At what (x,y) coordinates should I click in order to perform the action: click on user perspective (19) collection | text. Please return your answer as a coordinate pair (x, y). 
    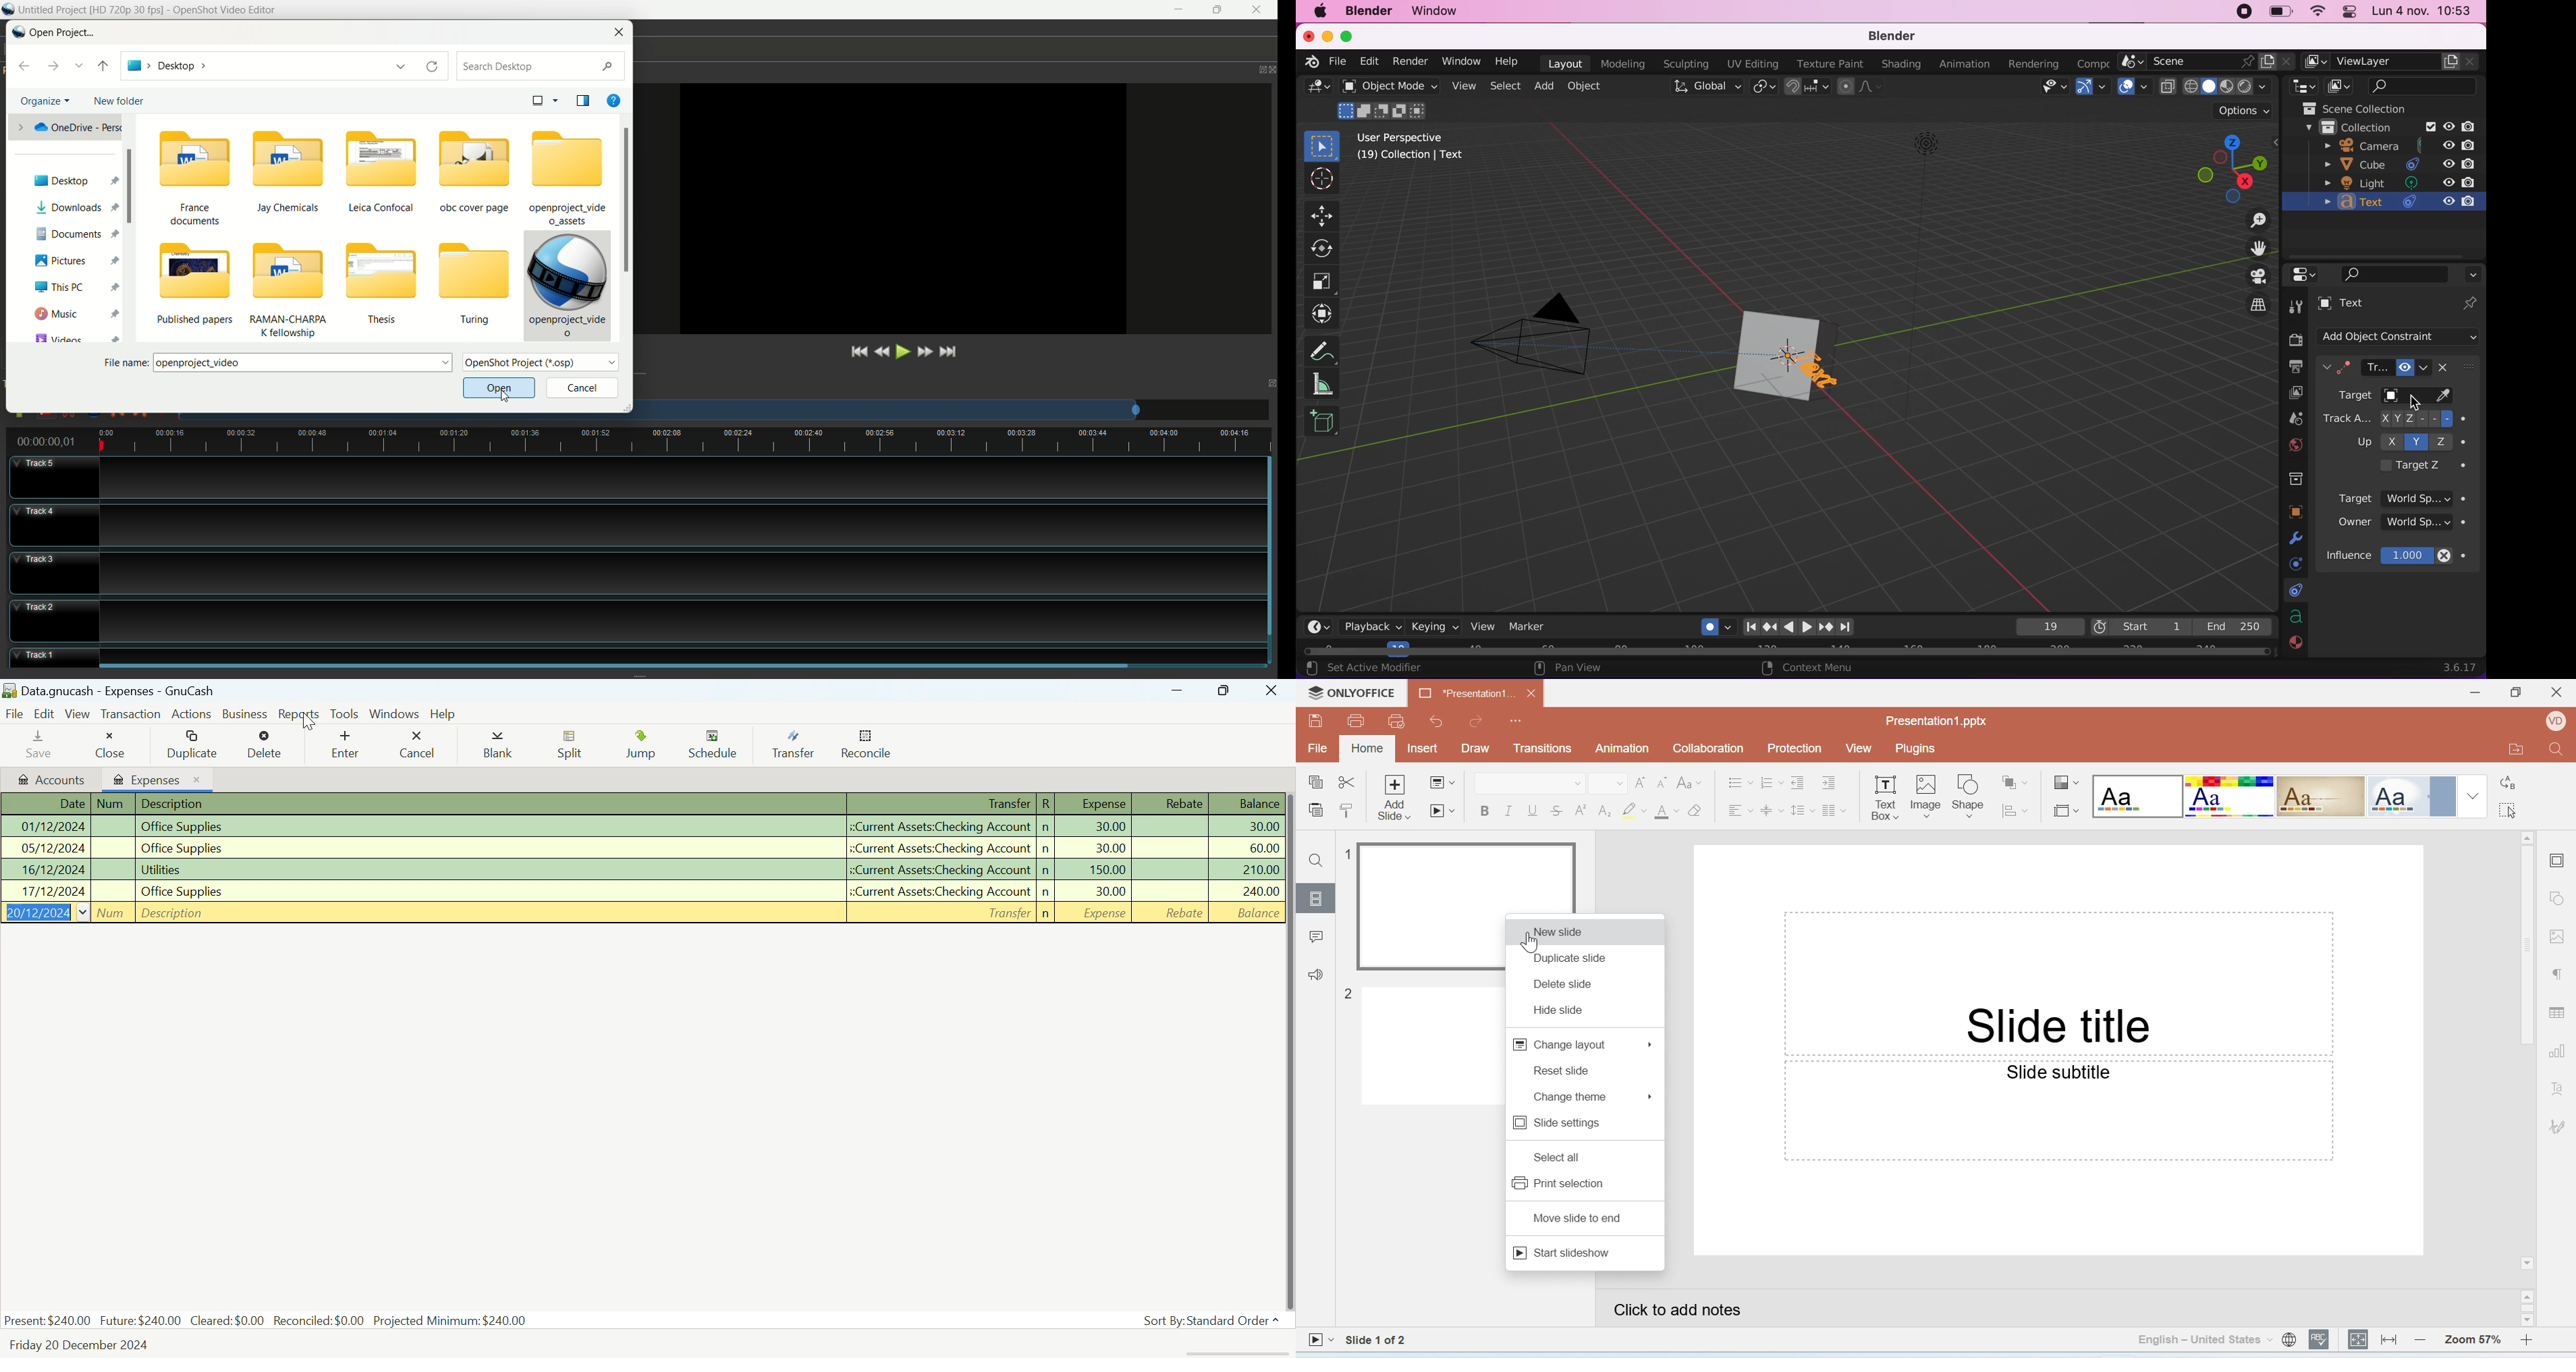
    Looking at the image, I should click on (1410, 150).